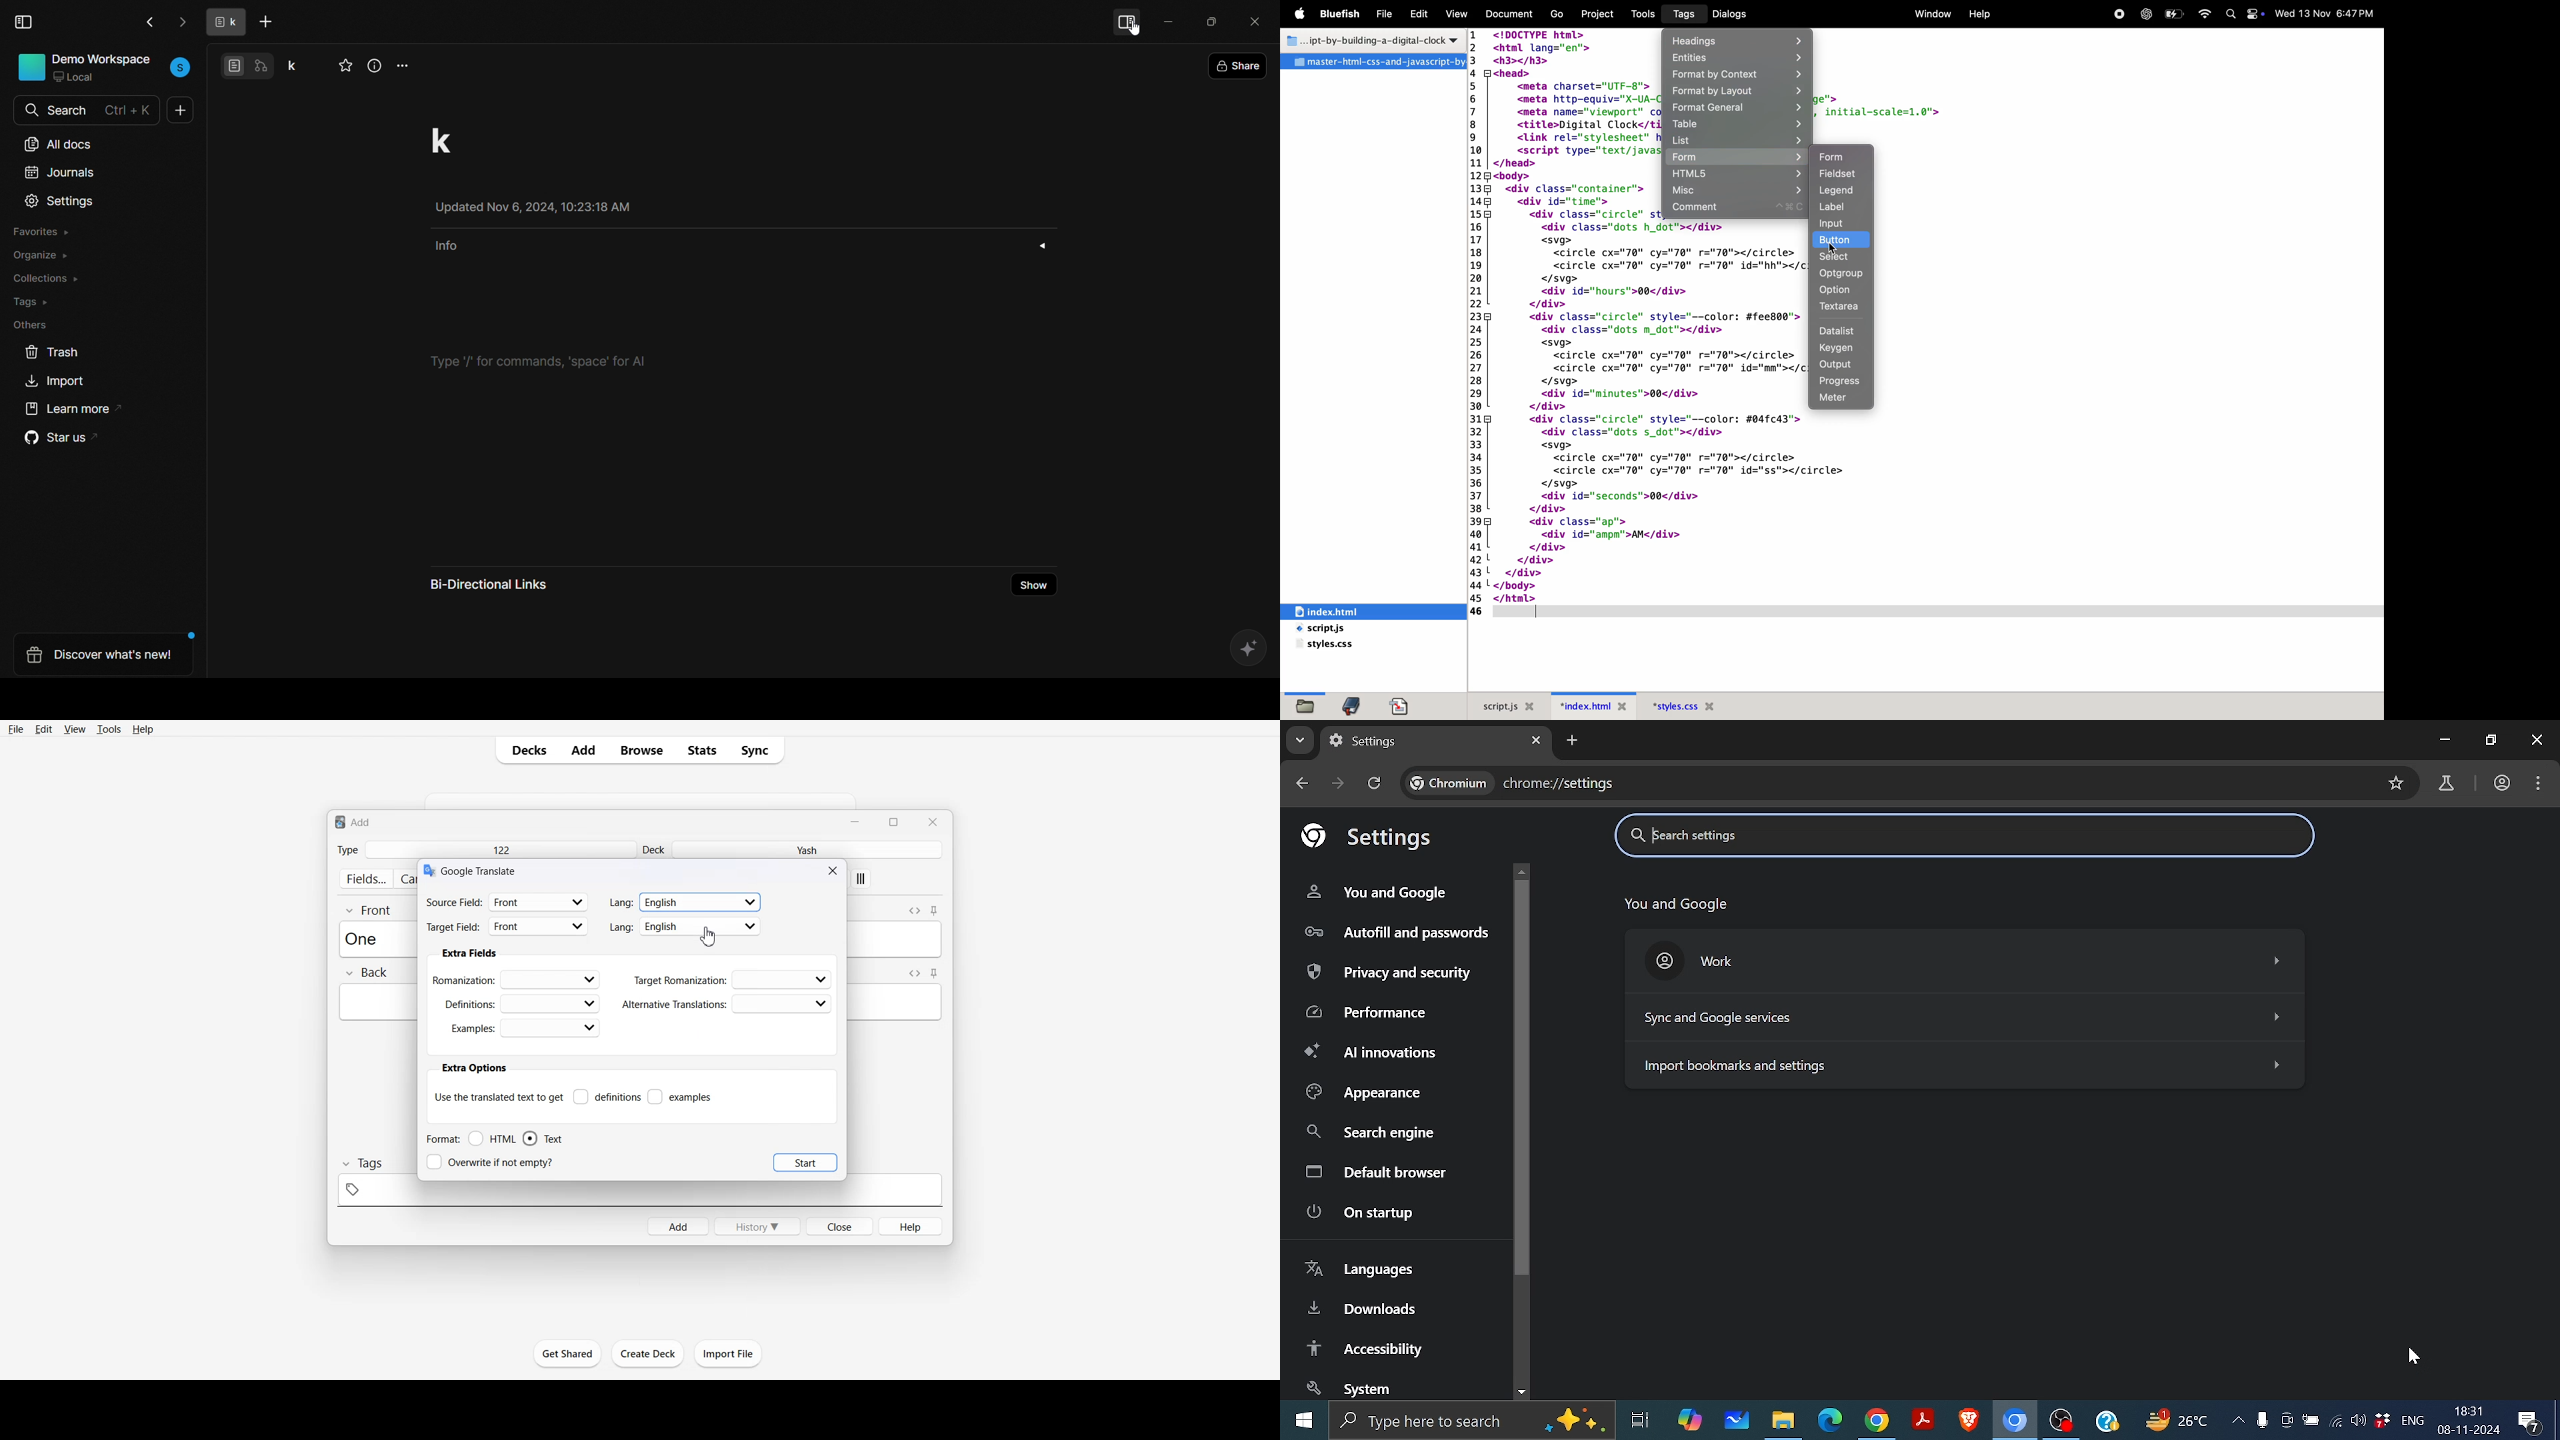  Describe the element at coordinates (1643, 14) in the screenshot. I see `Tools` at that location.